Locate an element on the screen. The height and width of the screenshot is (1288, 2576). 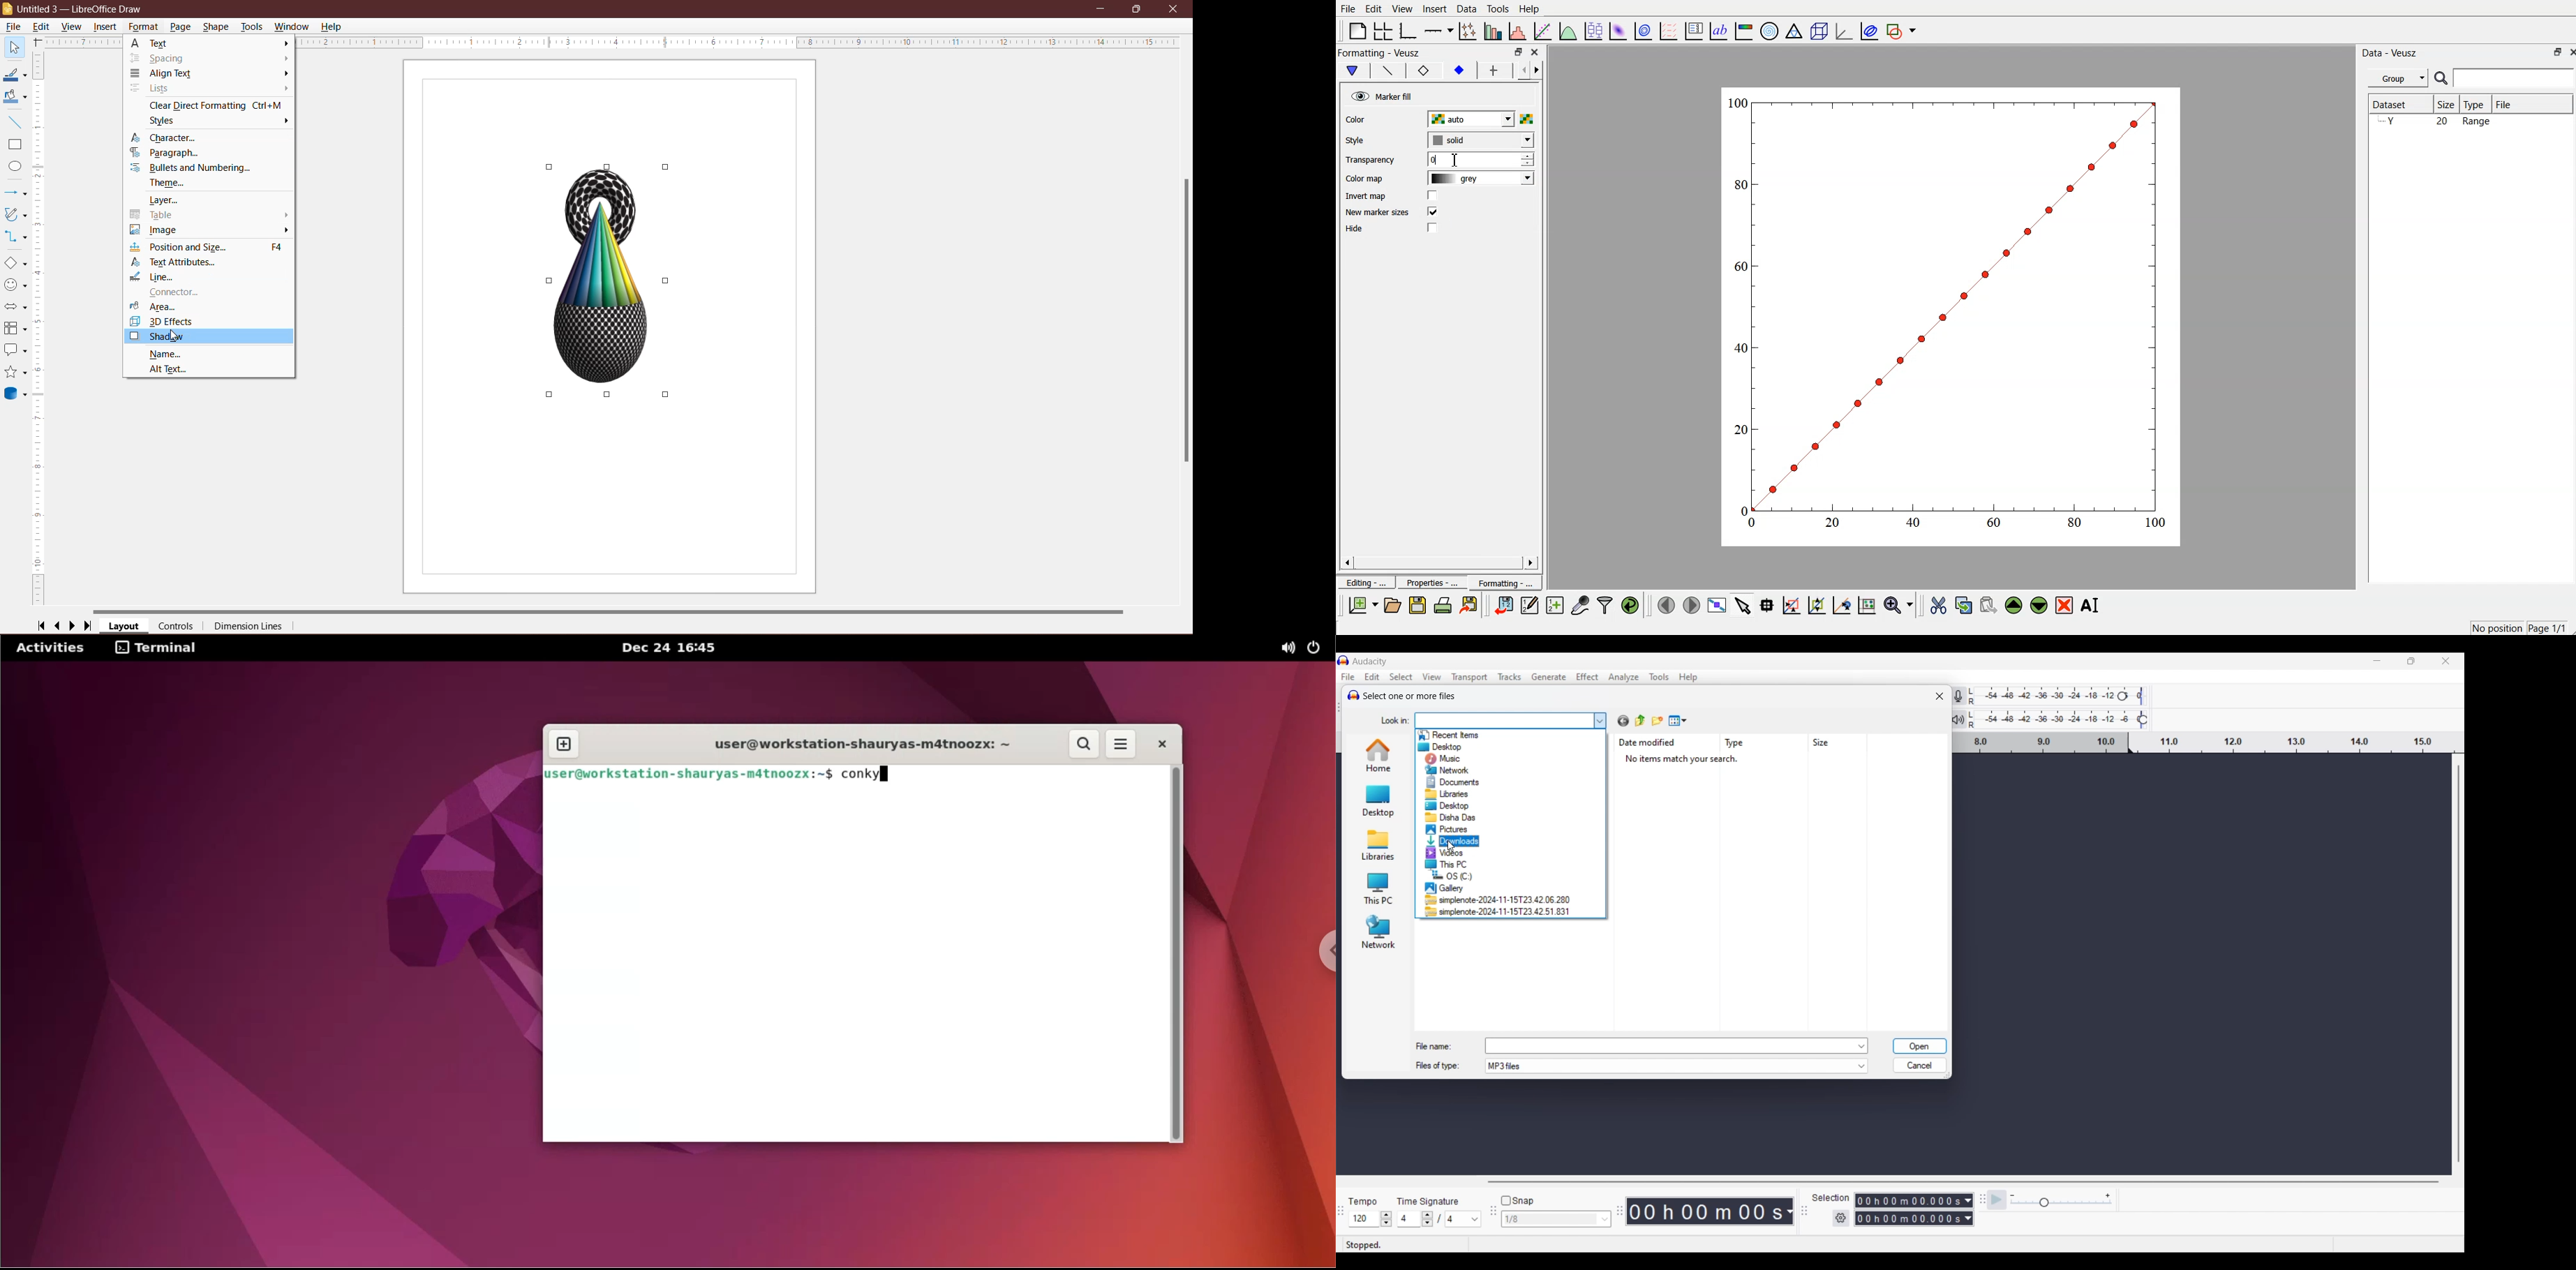
signature time tool bar is located at coordinates (1341, 1212).